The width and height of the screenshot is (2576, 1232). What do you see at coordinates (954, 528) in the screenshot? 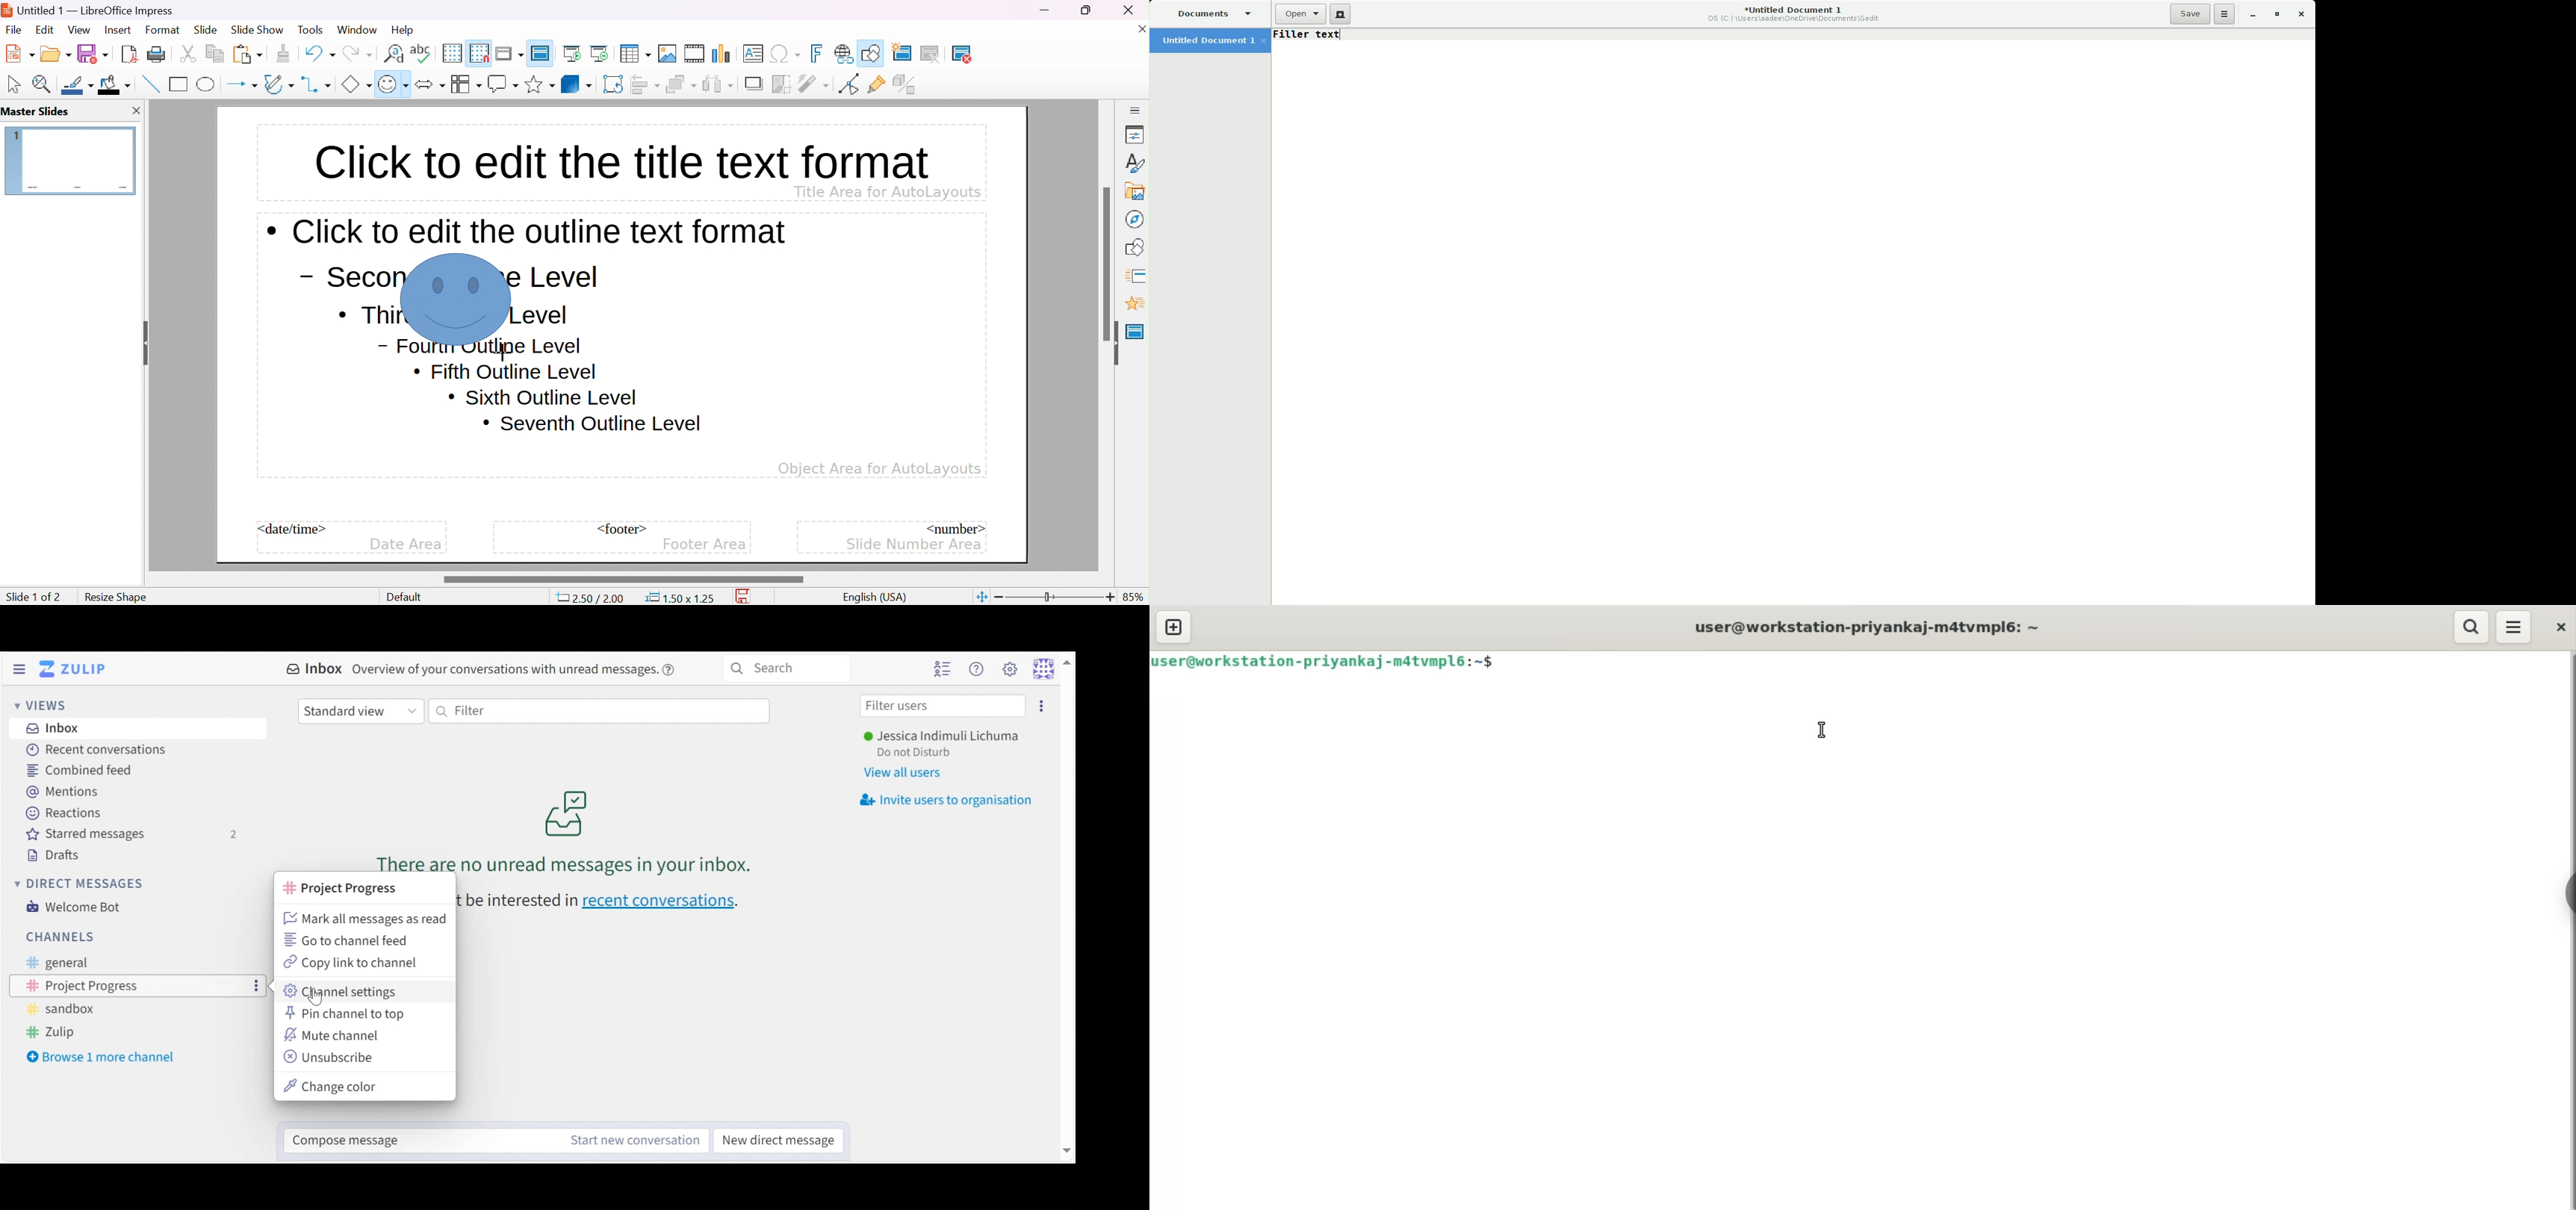
I see `<number>` at bounding box center [954, 528].